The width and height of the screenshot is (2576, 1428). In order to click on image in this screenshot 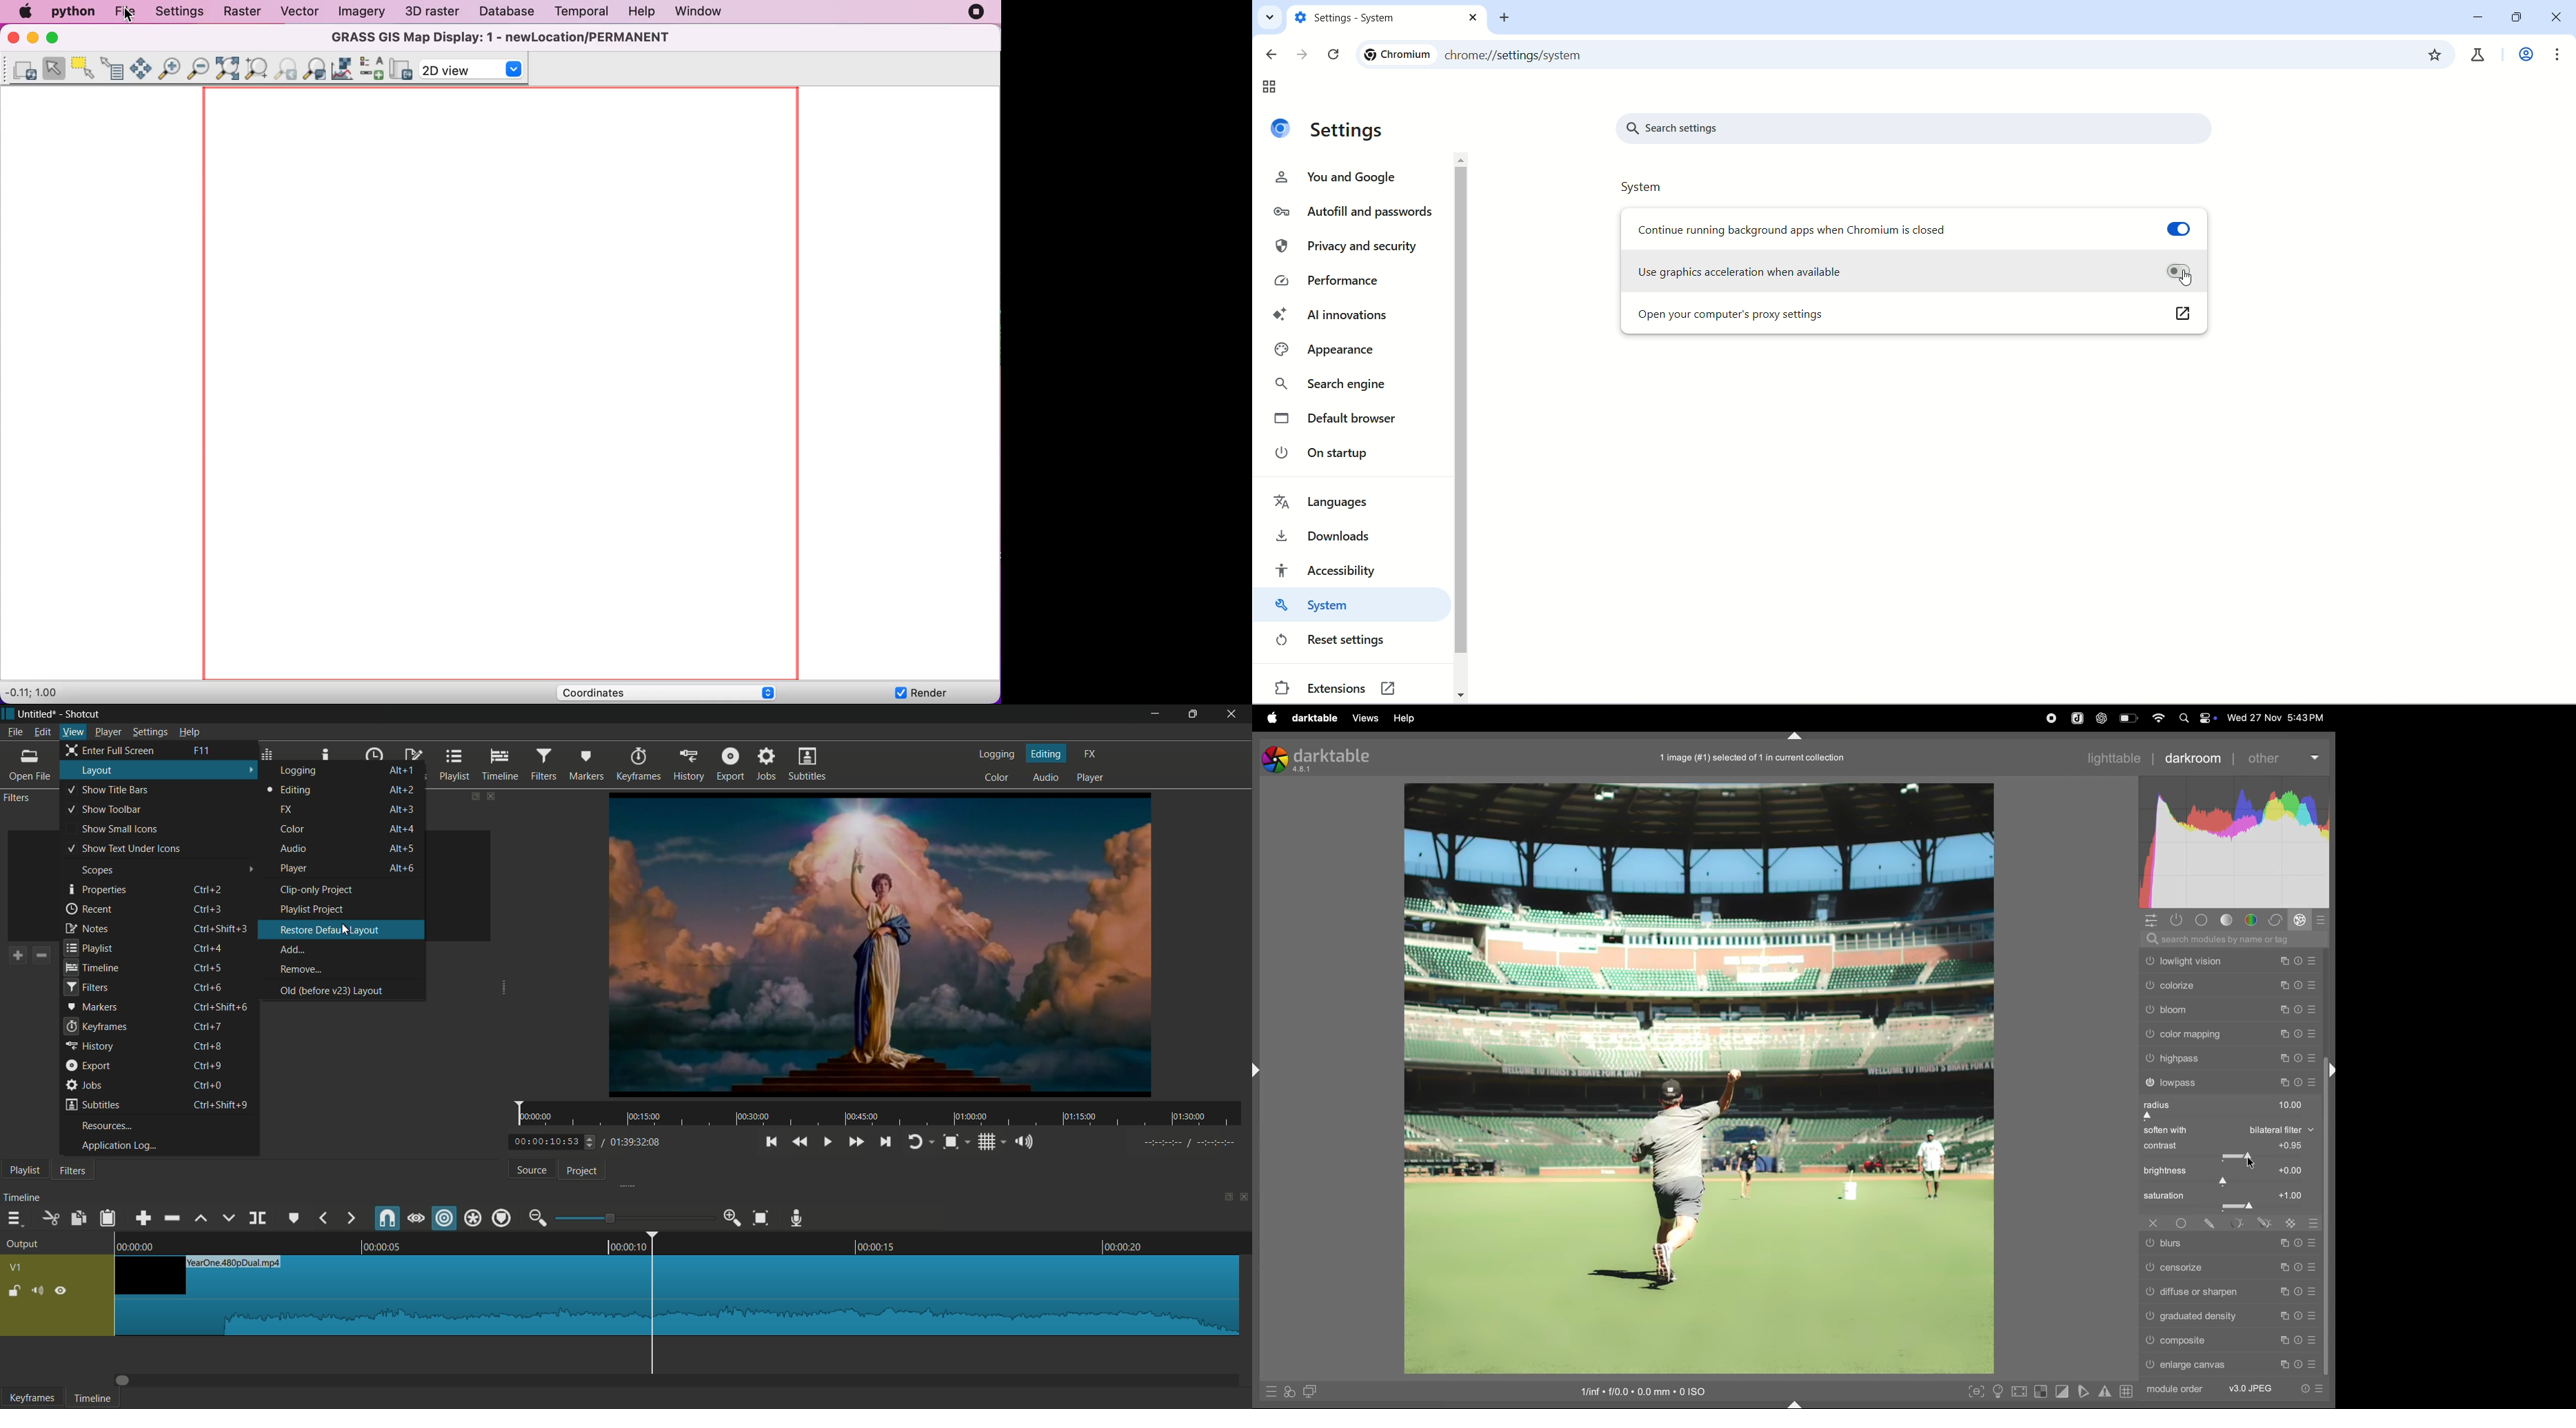, I will do `click(1699, 1077)`.